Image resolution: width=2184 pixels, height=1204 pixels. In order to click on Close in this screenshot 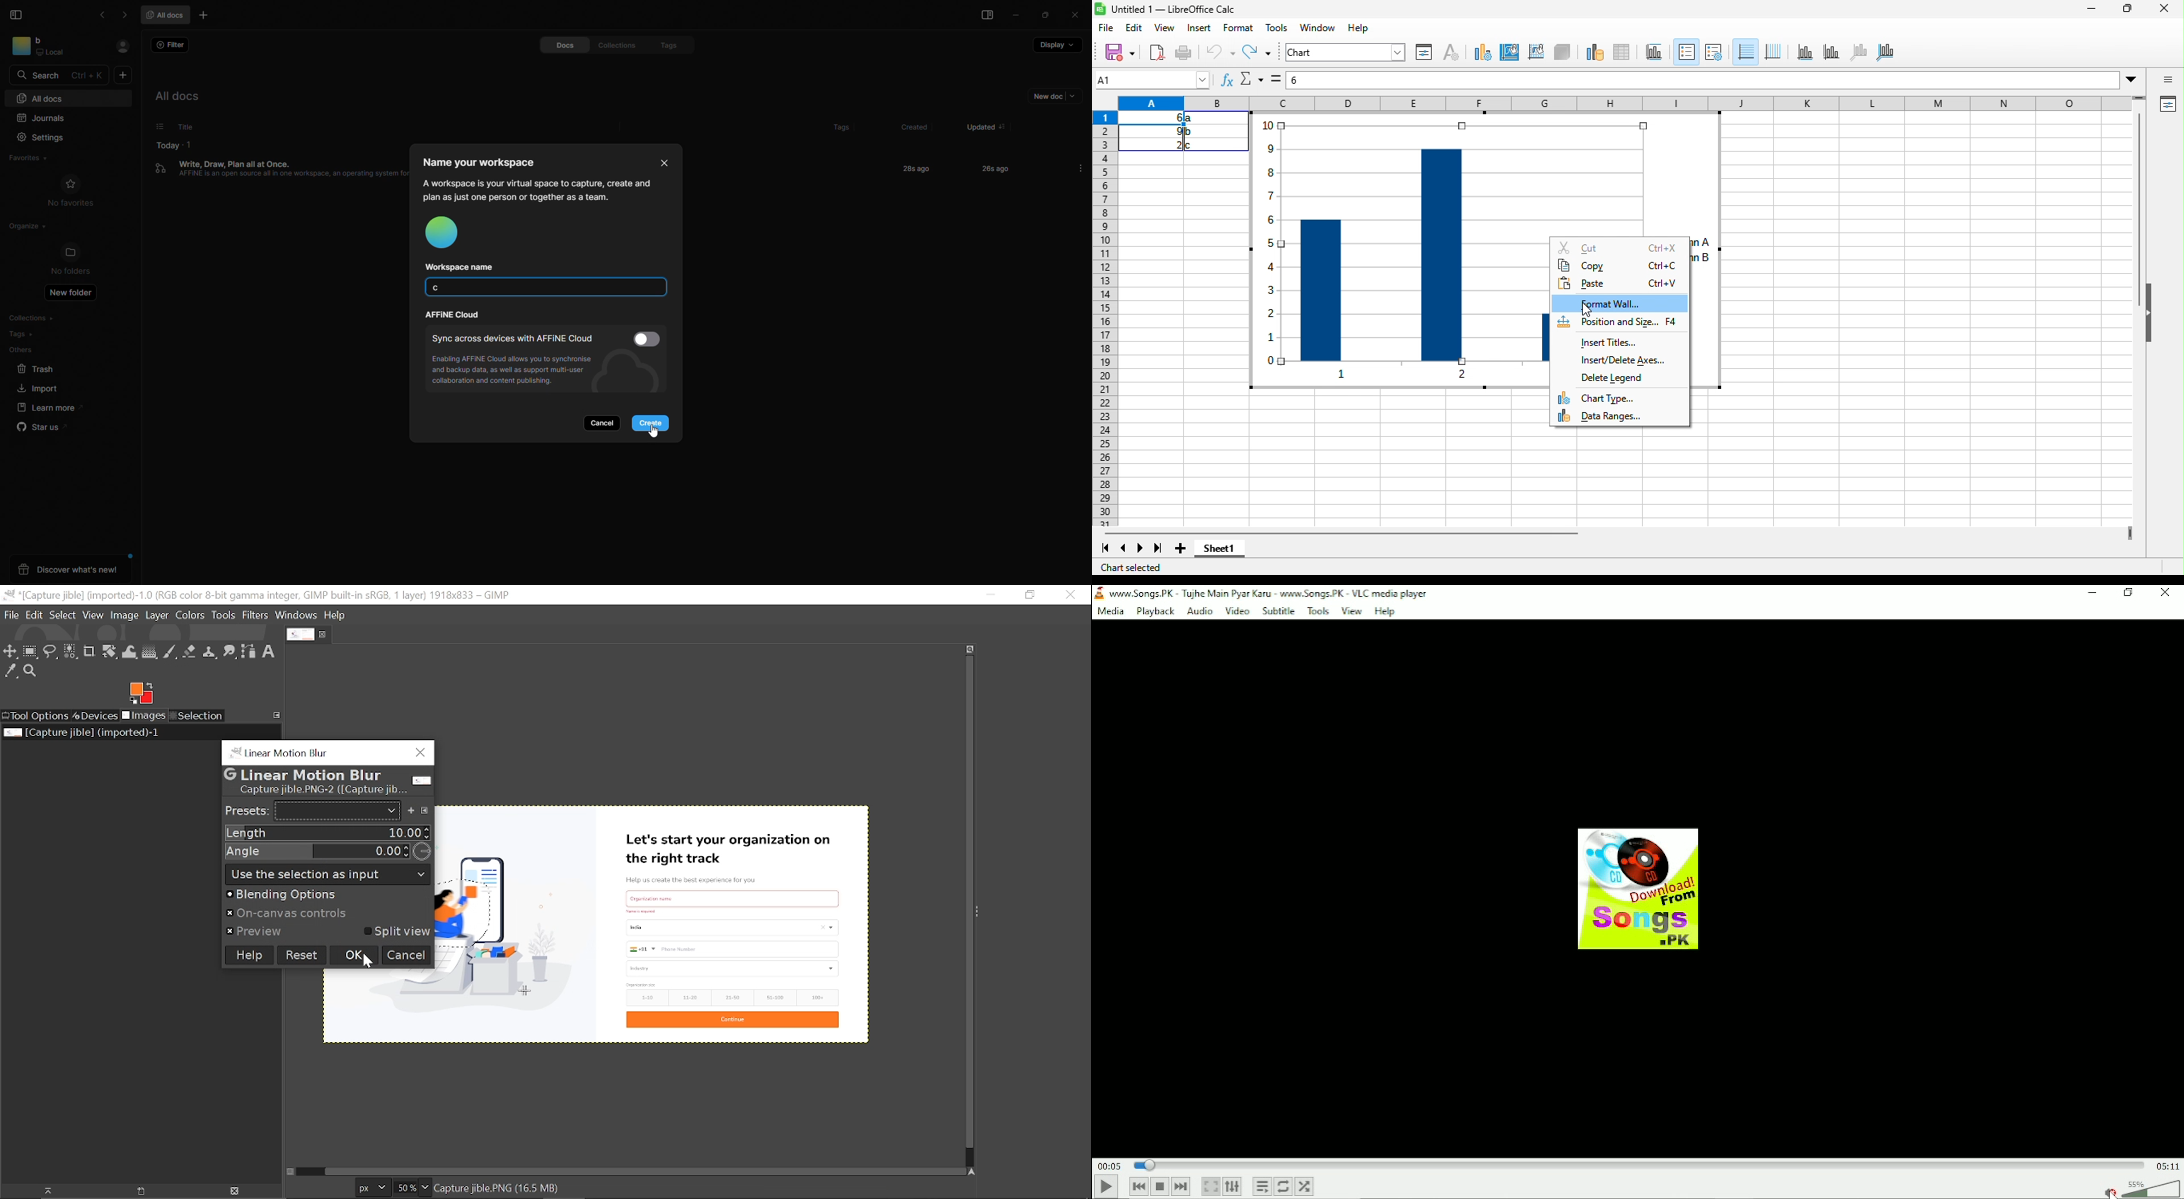, I will do `click(2166, 593)`.